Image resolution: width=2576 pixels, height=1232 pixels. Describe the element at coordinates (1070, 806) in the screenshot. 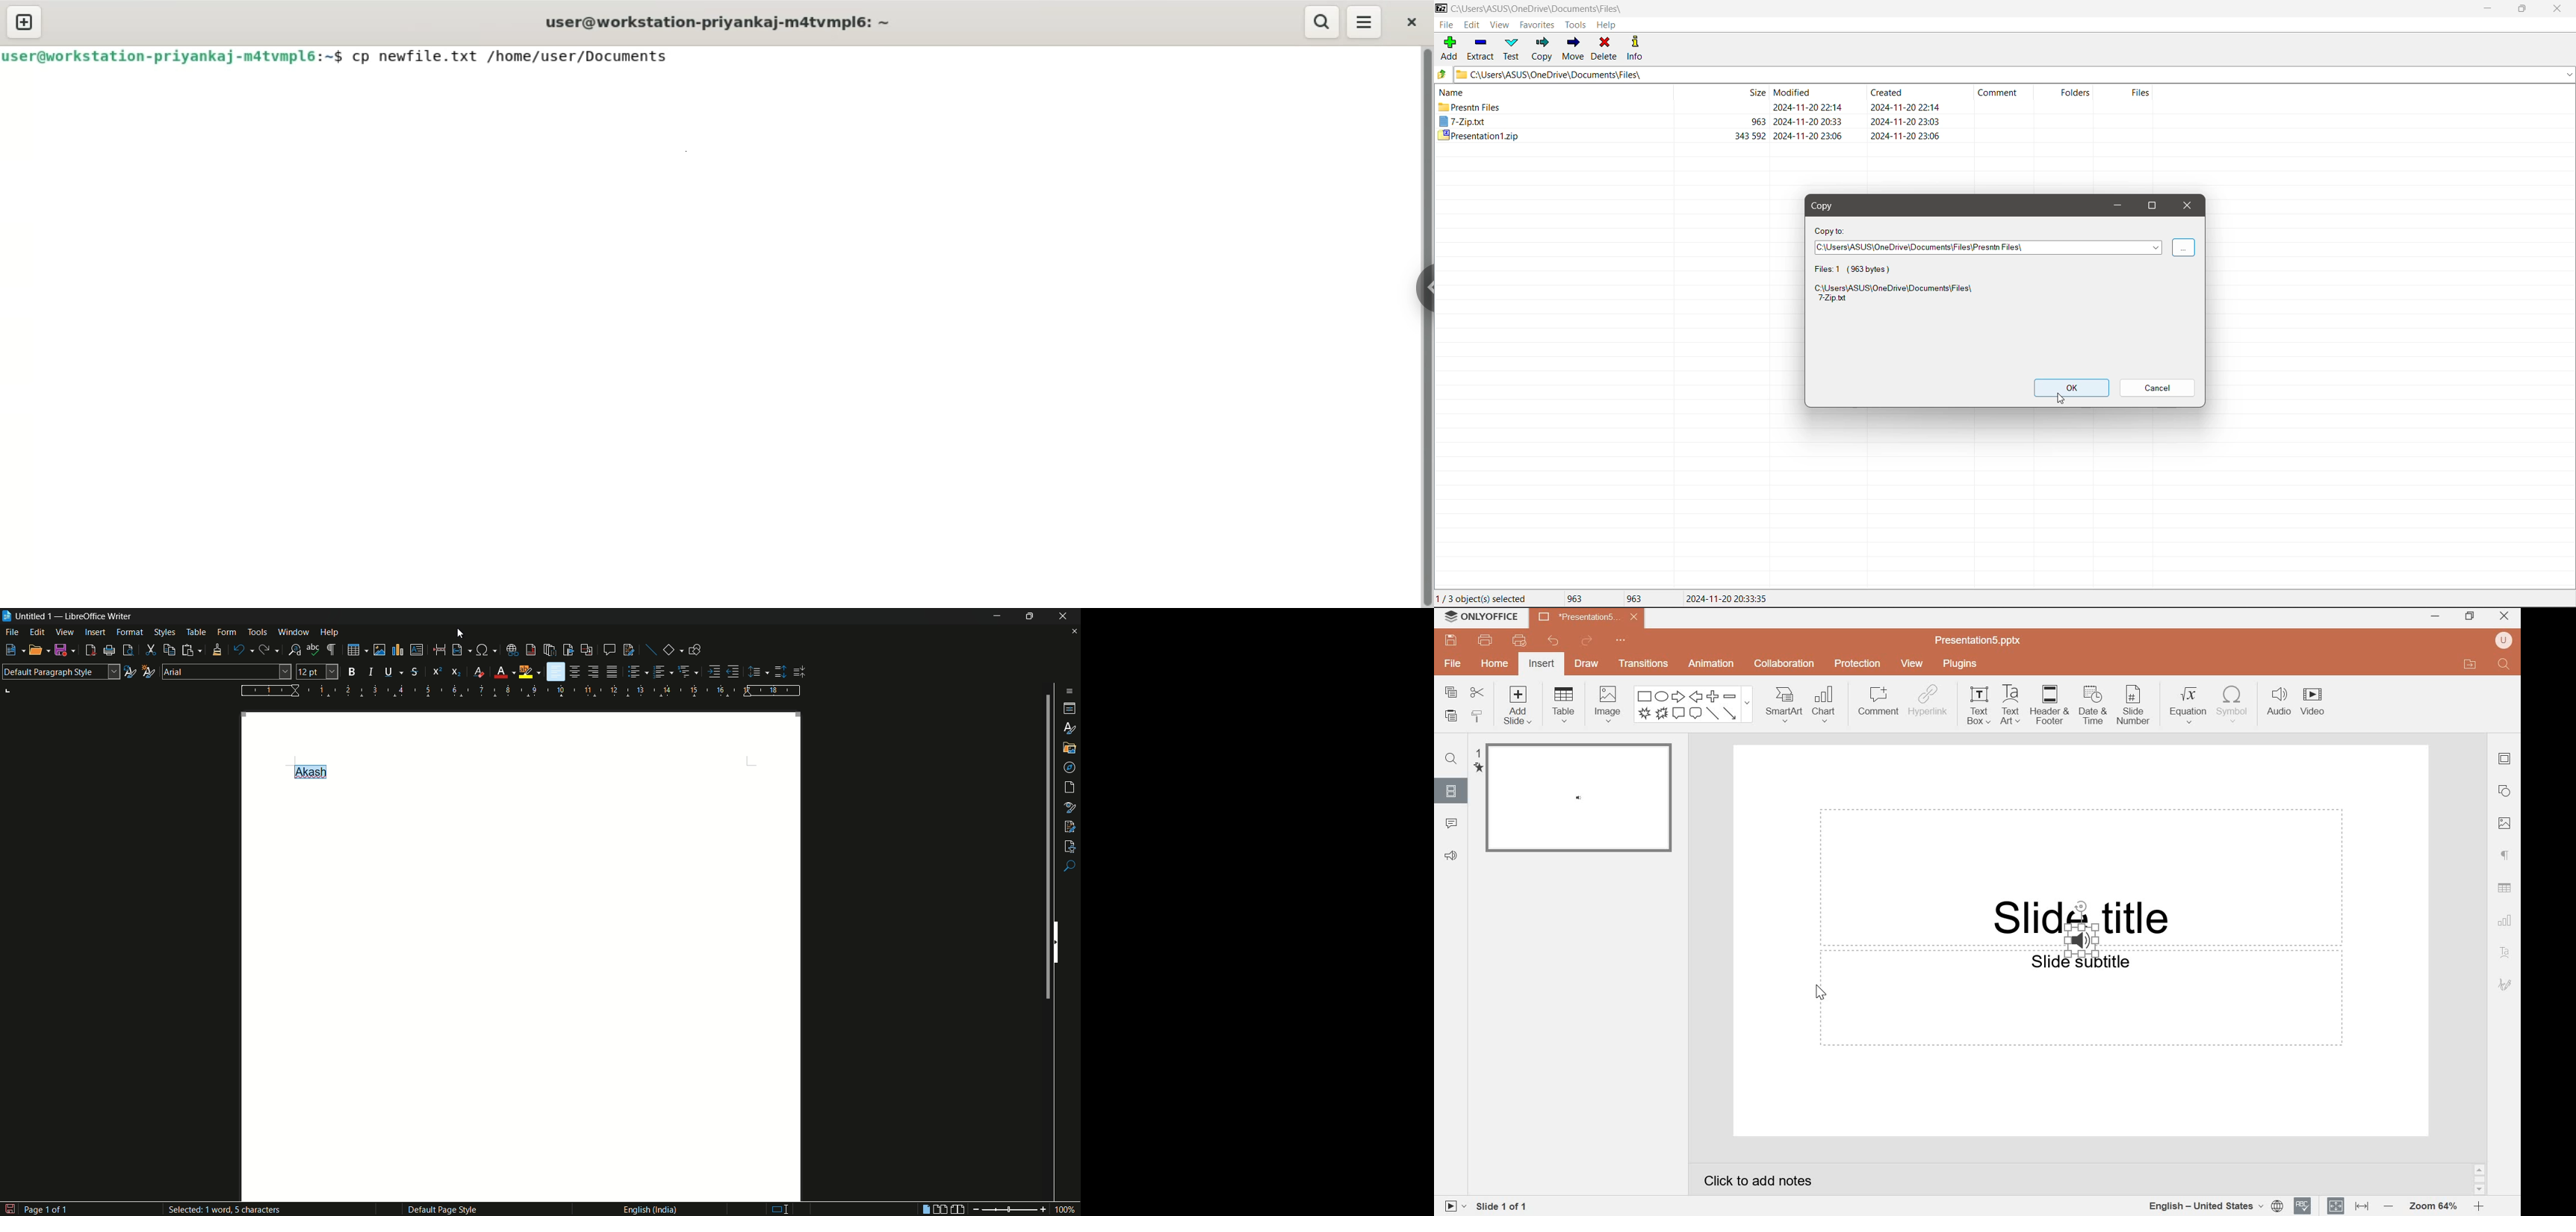

I see `style inspector` at that location.